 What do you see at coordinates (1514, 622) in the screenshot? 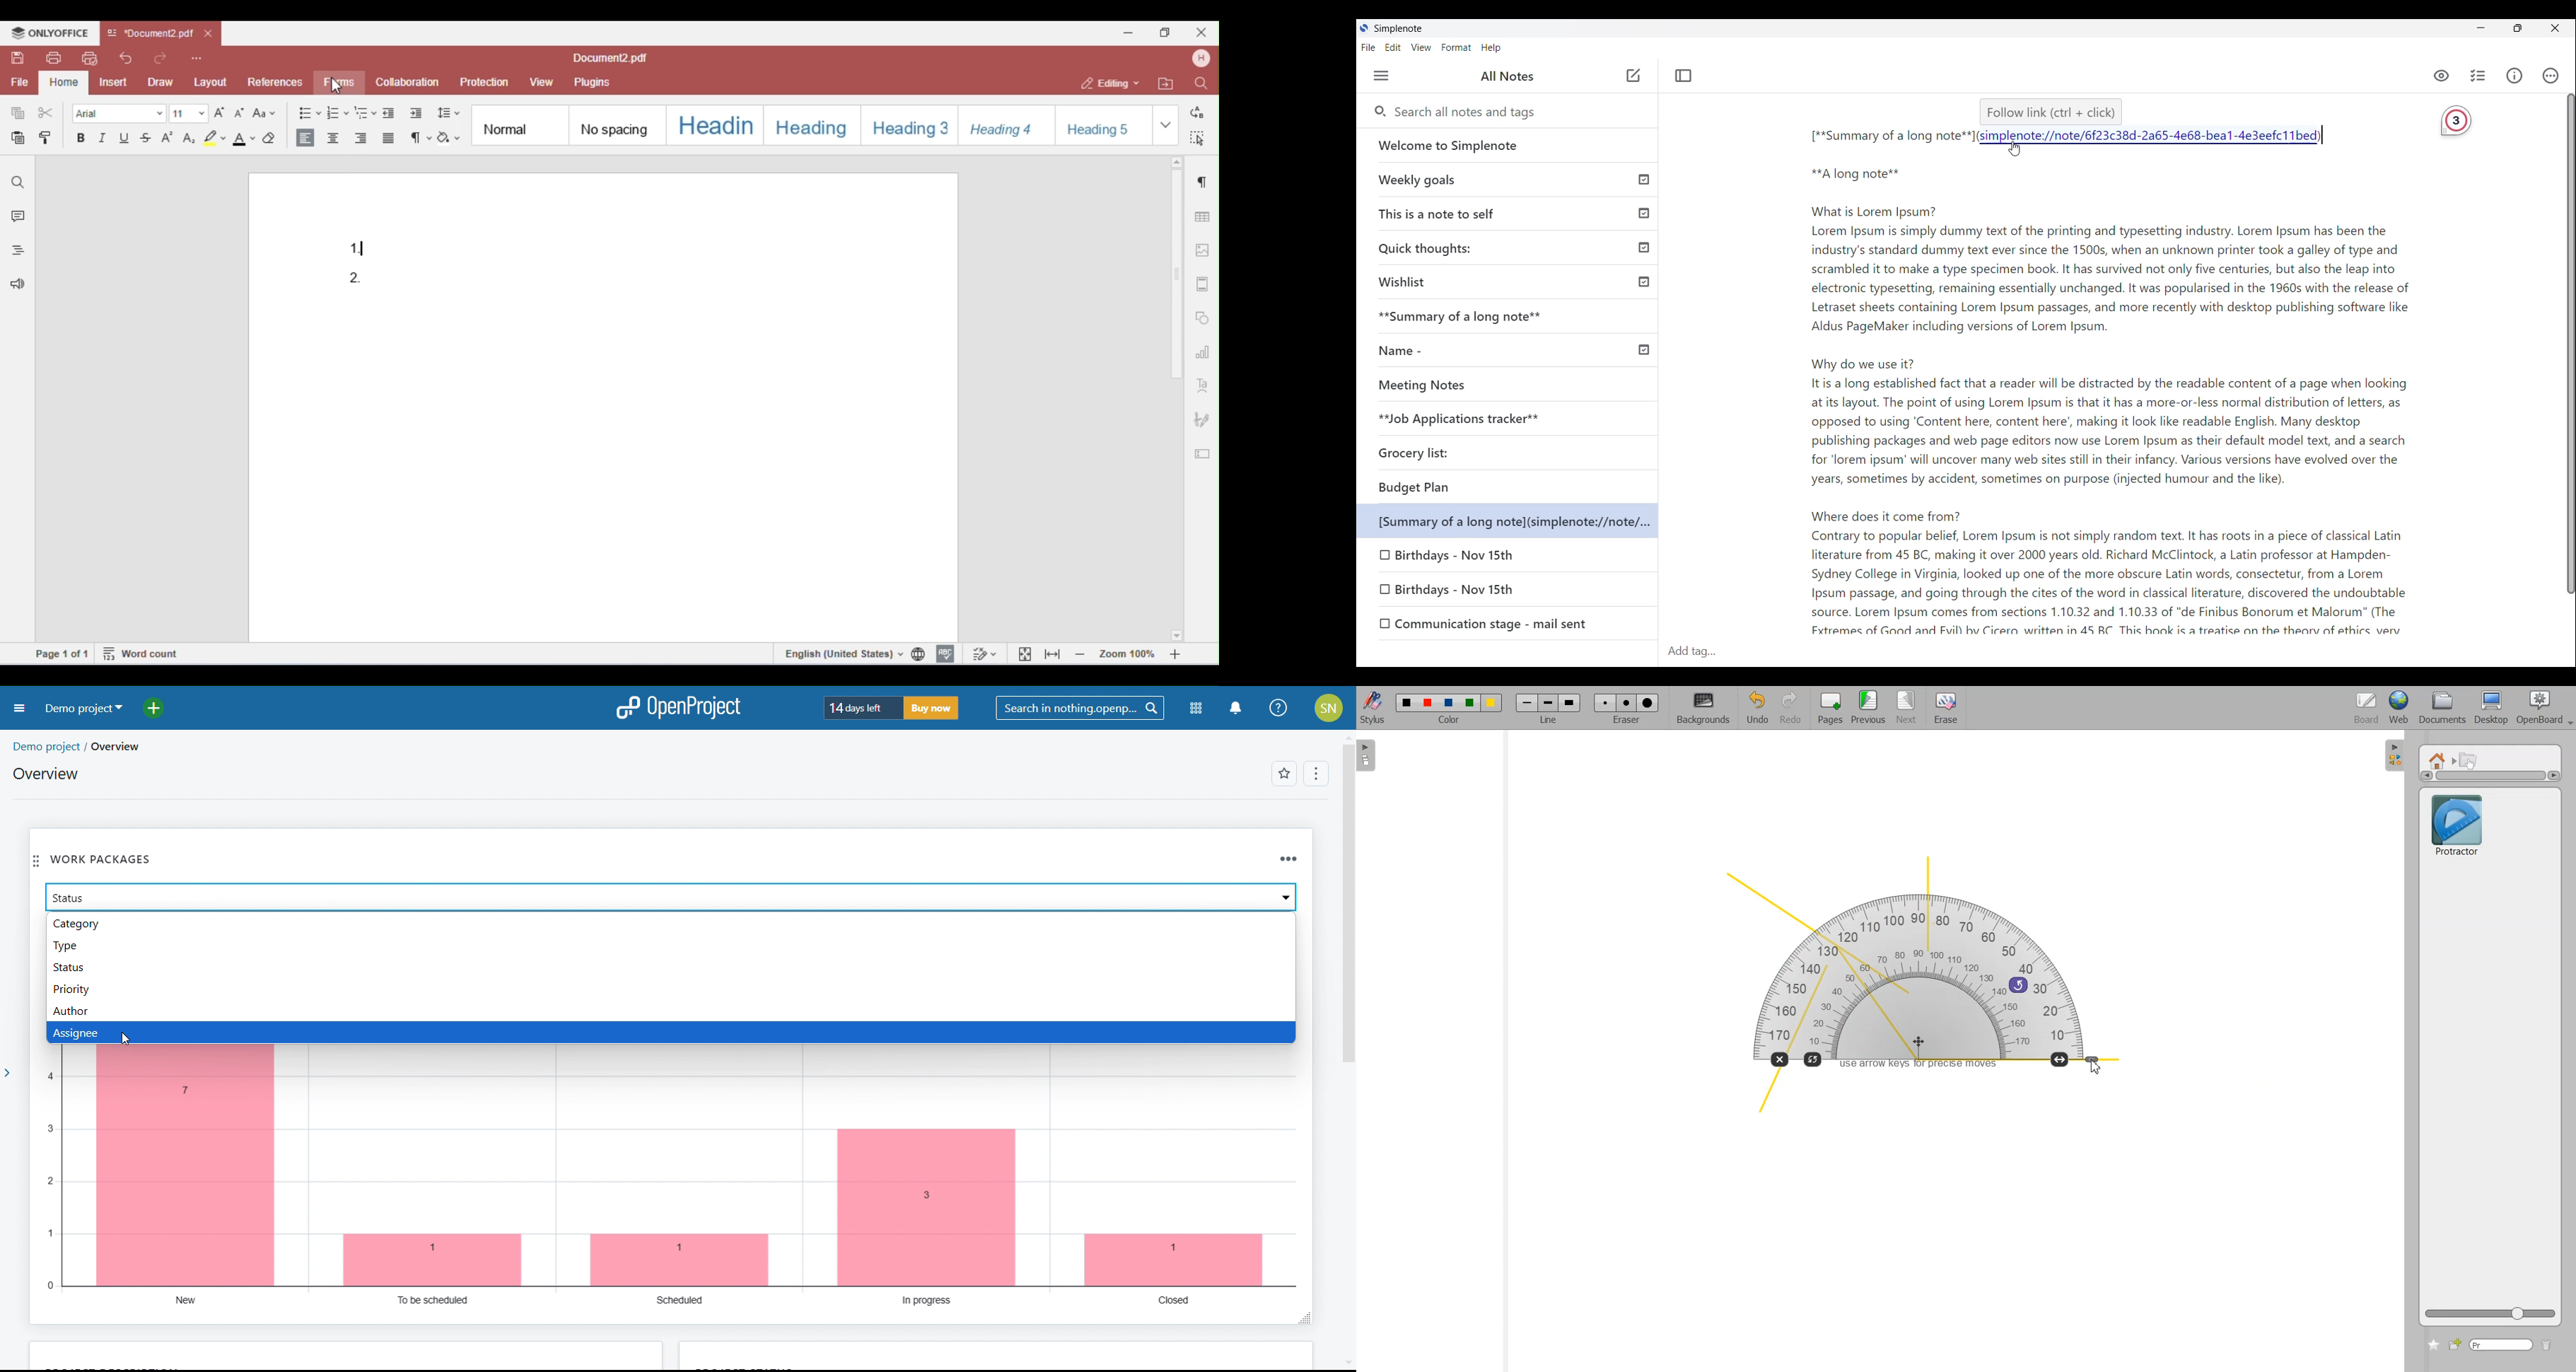
I see `Communication stage - mail sent` at bounding box center [1514, 622].